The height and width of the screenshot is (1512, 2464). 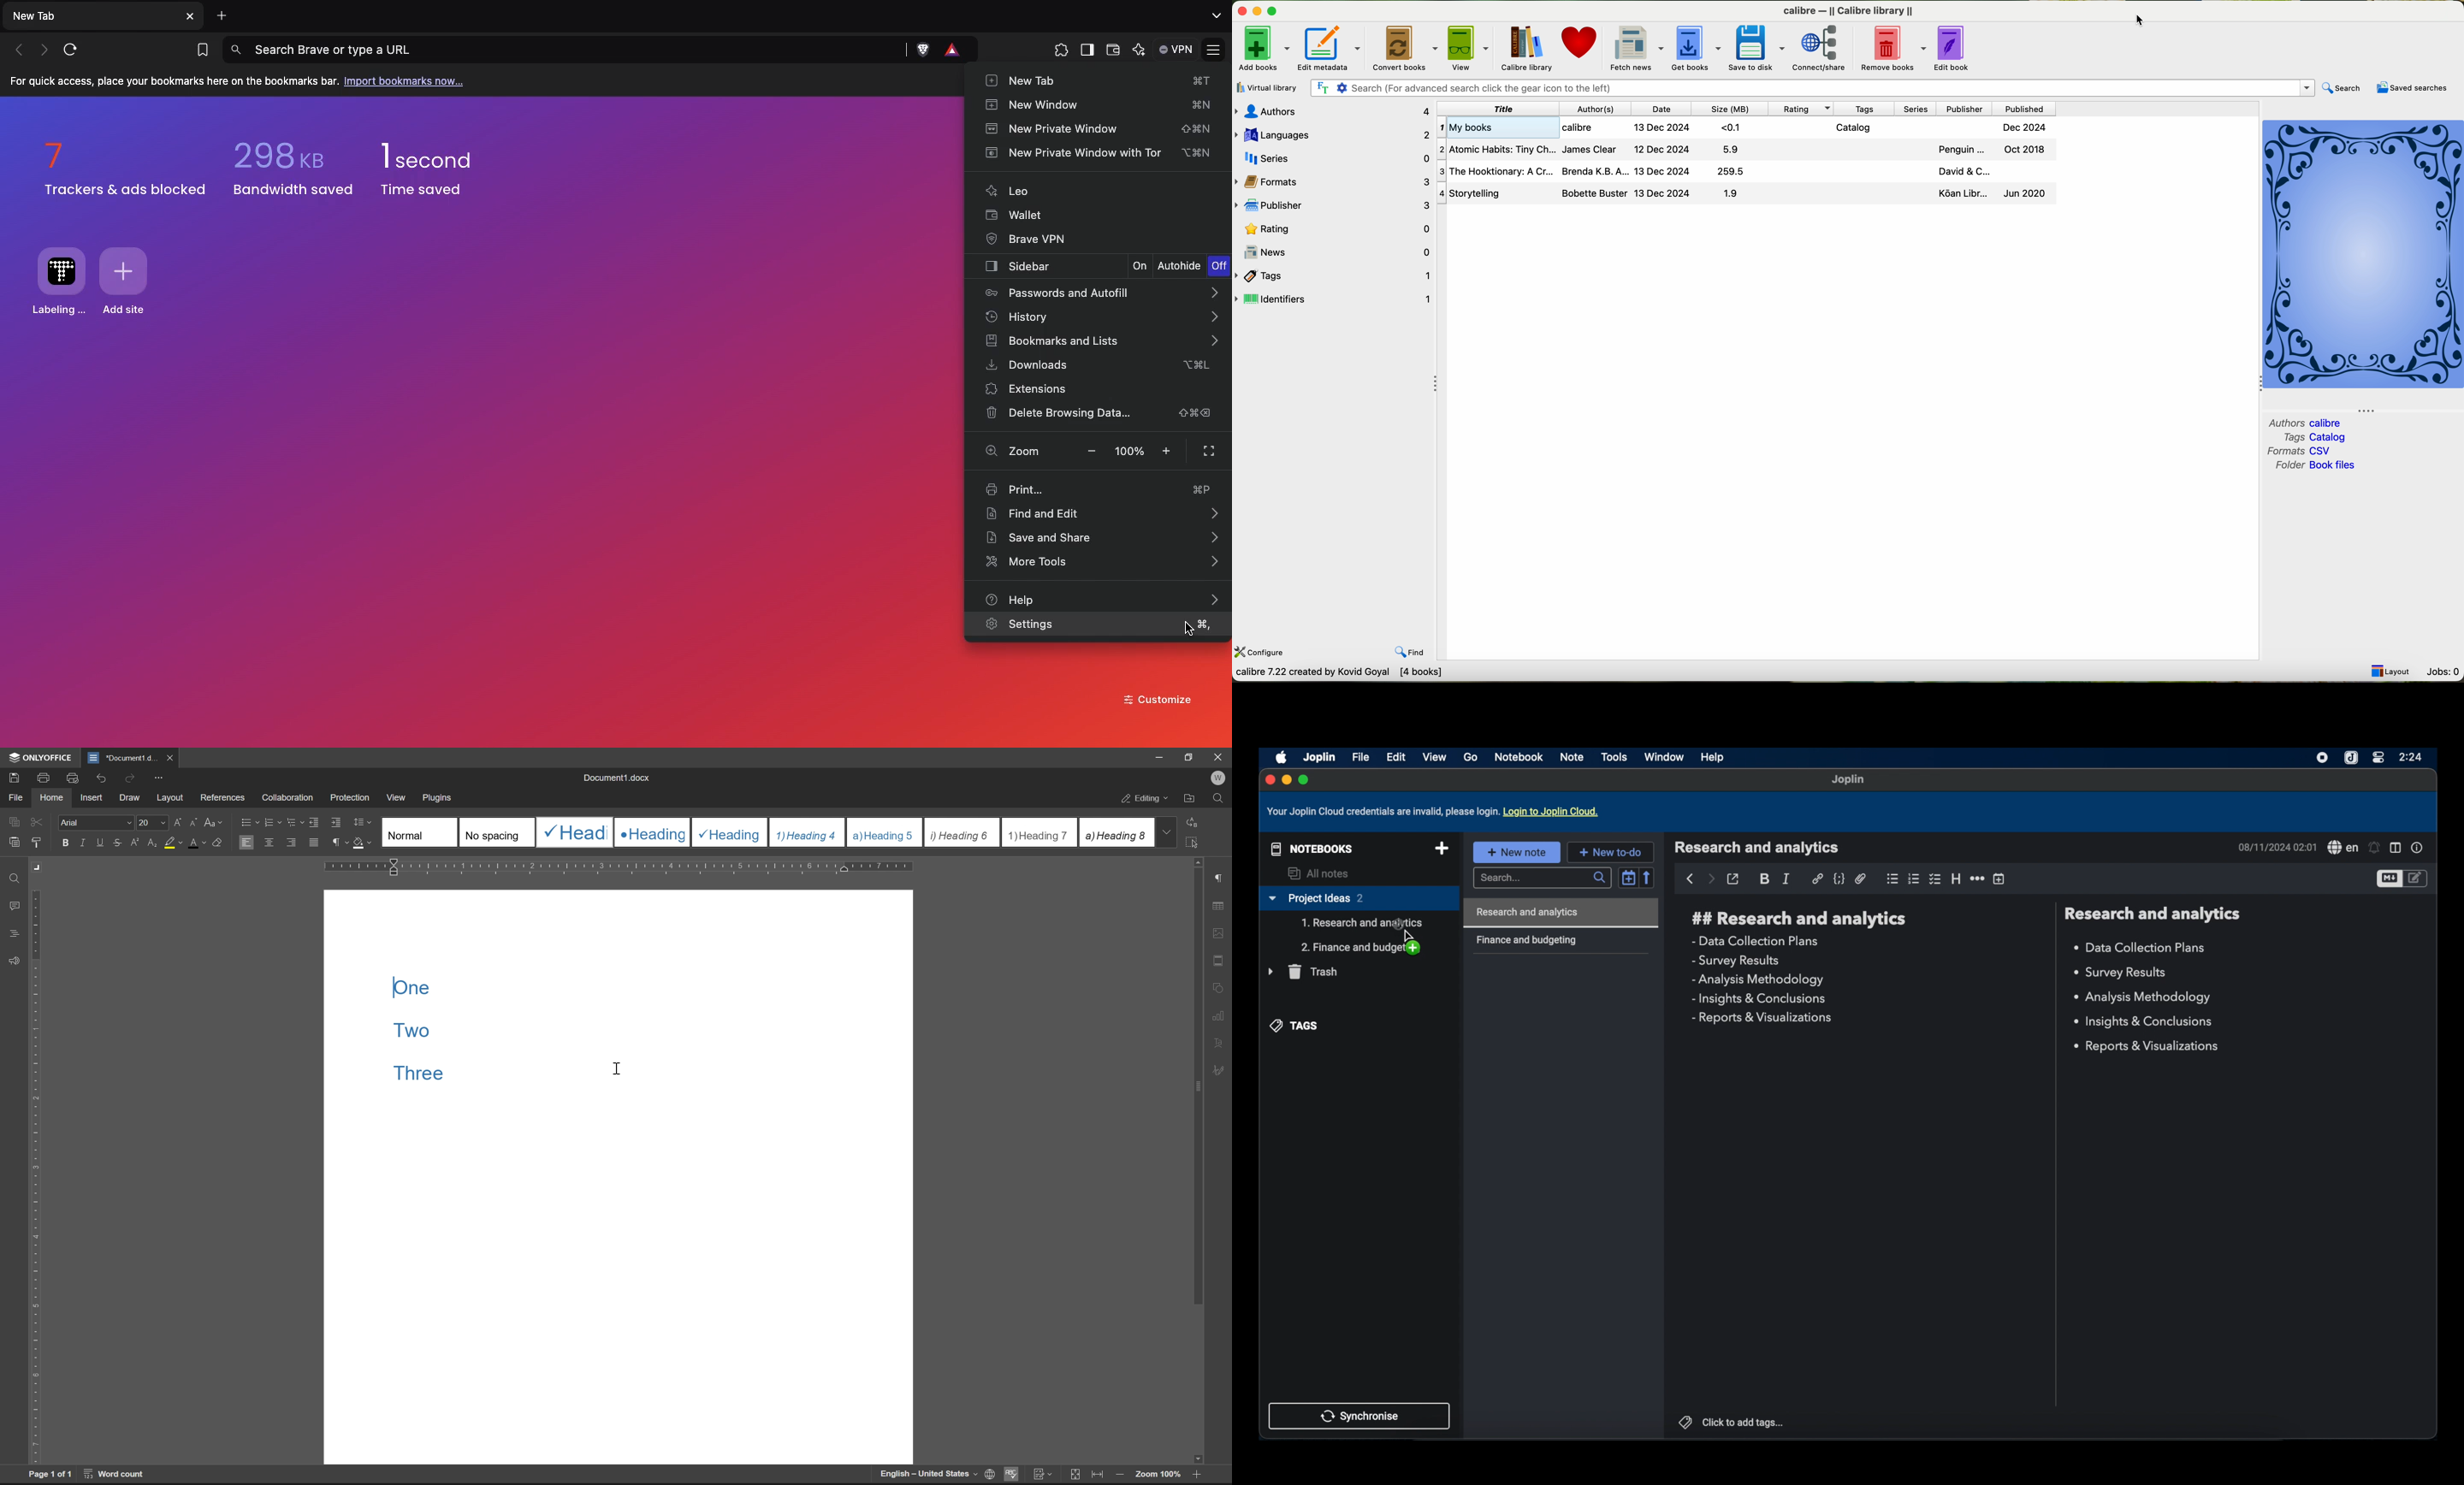 What do you see at coordinates (1333, 112) in the screenshot?
I see `authors` at bounding box center [1333, 112].